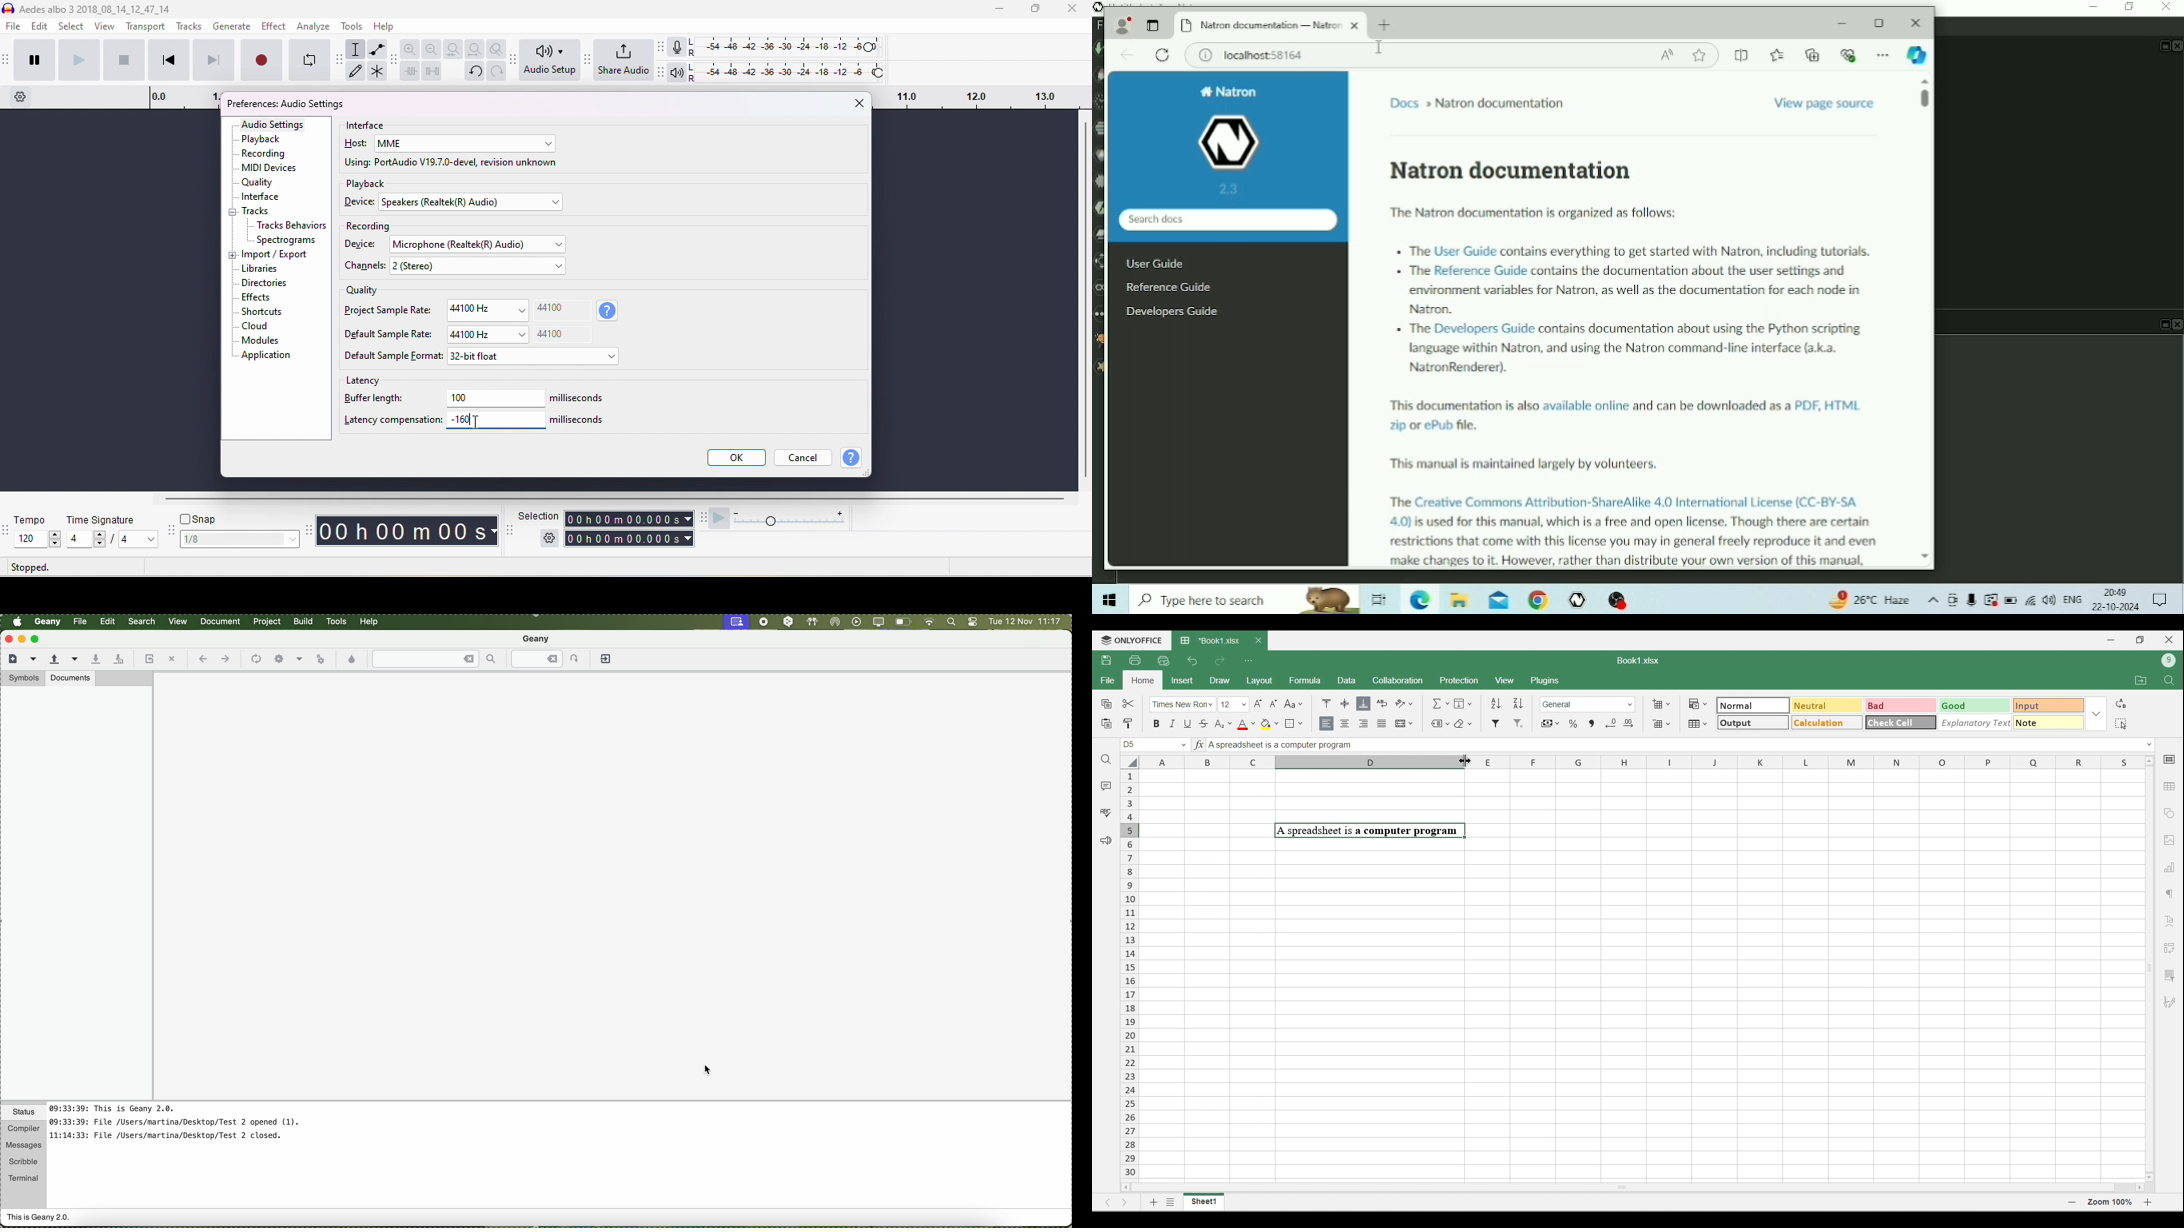 The height and width of the screenshot is (1232, 2184). I want to click on Insert table, so click(2170, 787).